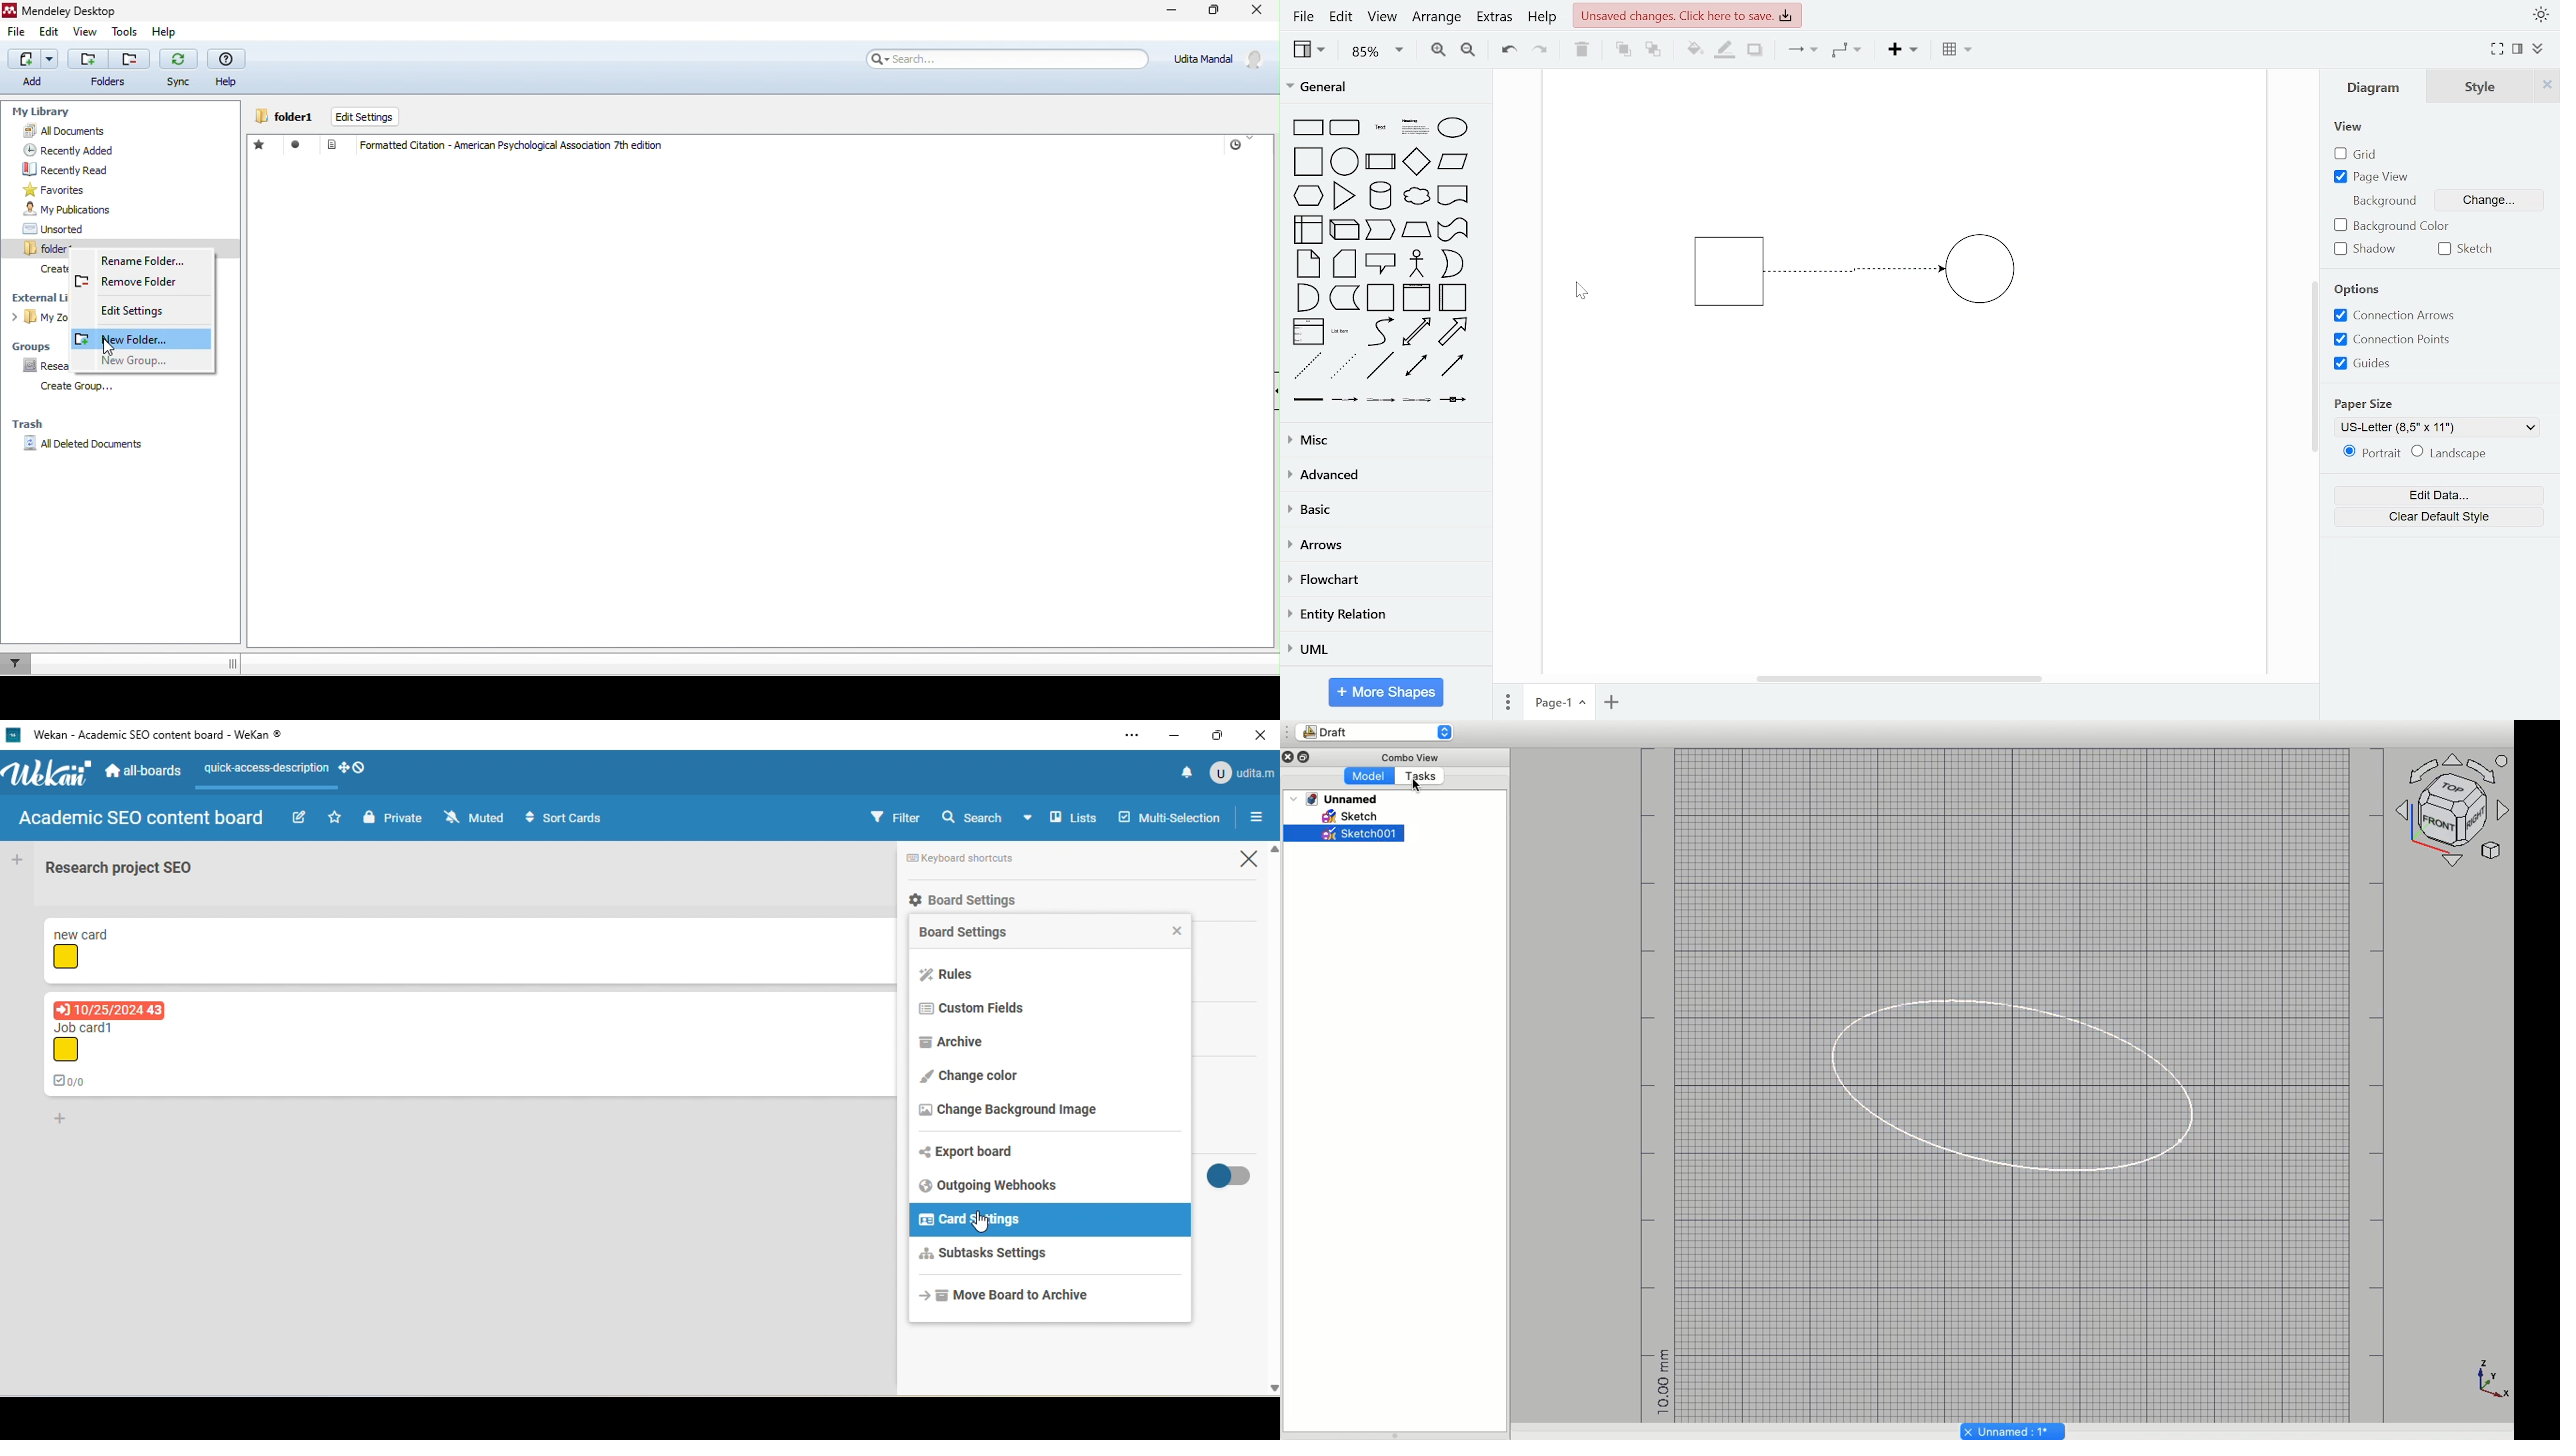  Describe the element at coordinates (142, 310) in the screenshot. I see `edit settings` at that location.